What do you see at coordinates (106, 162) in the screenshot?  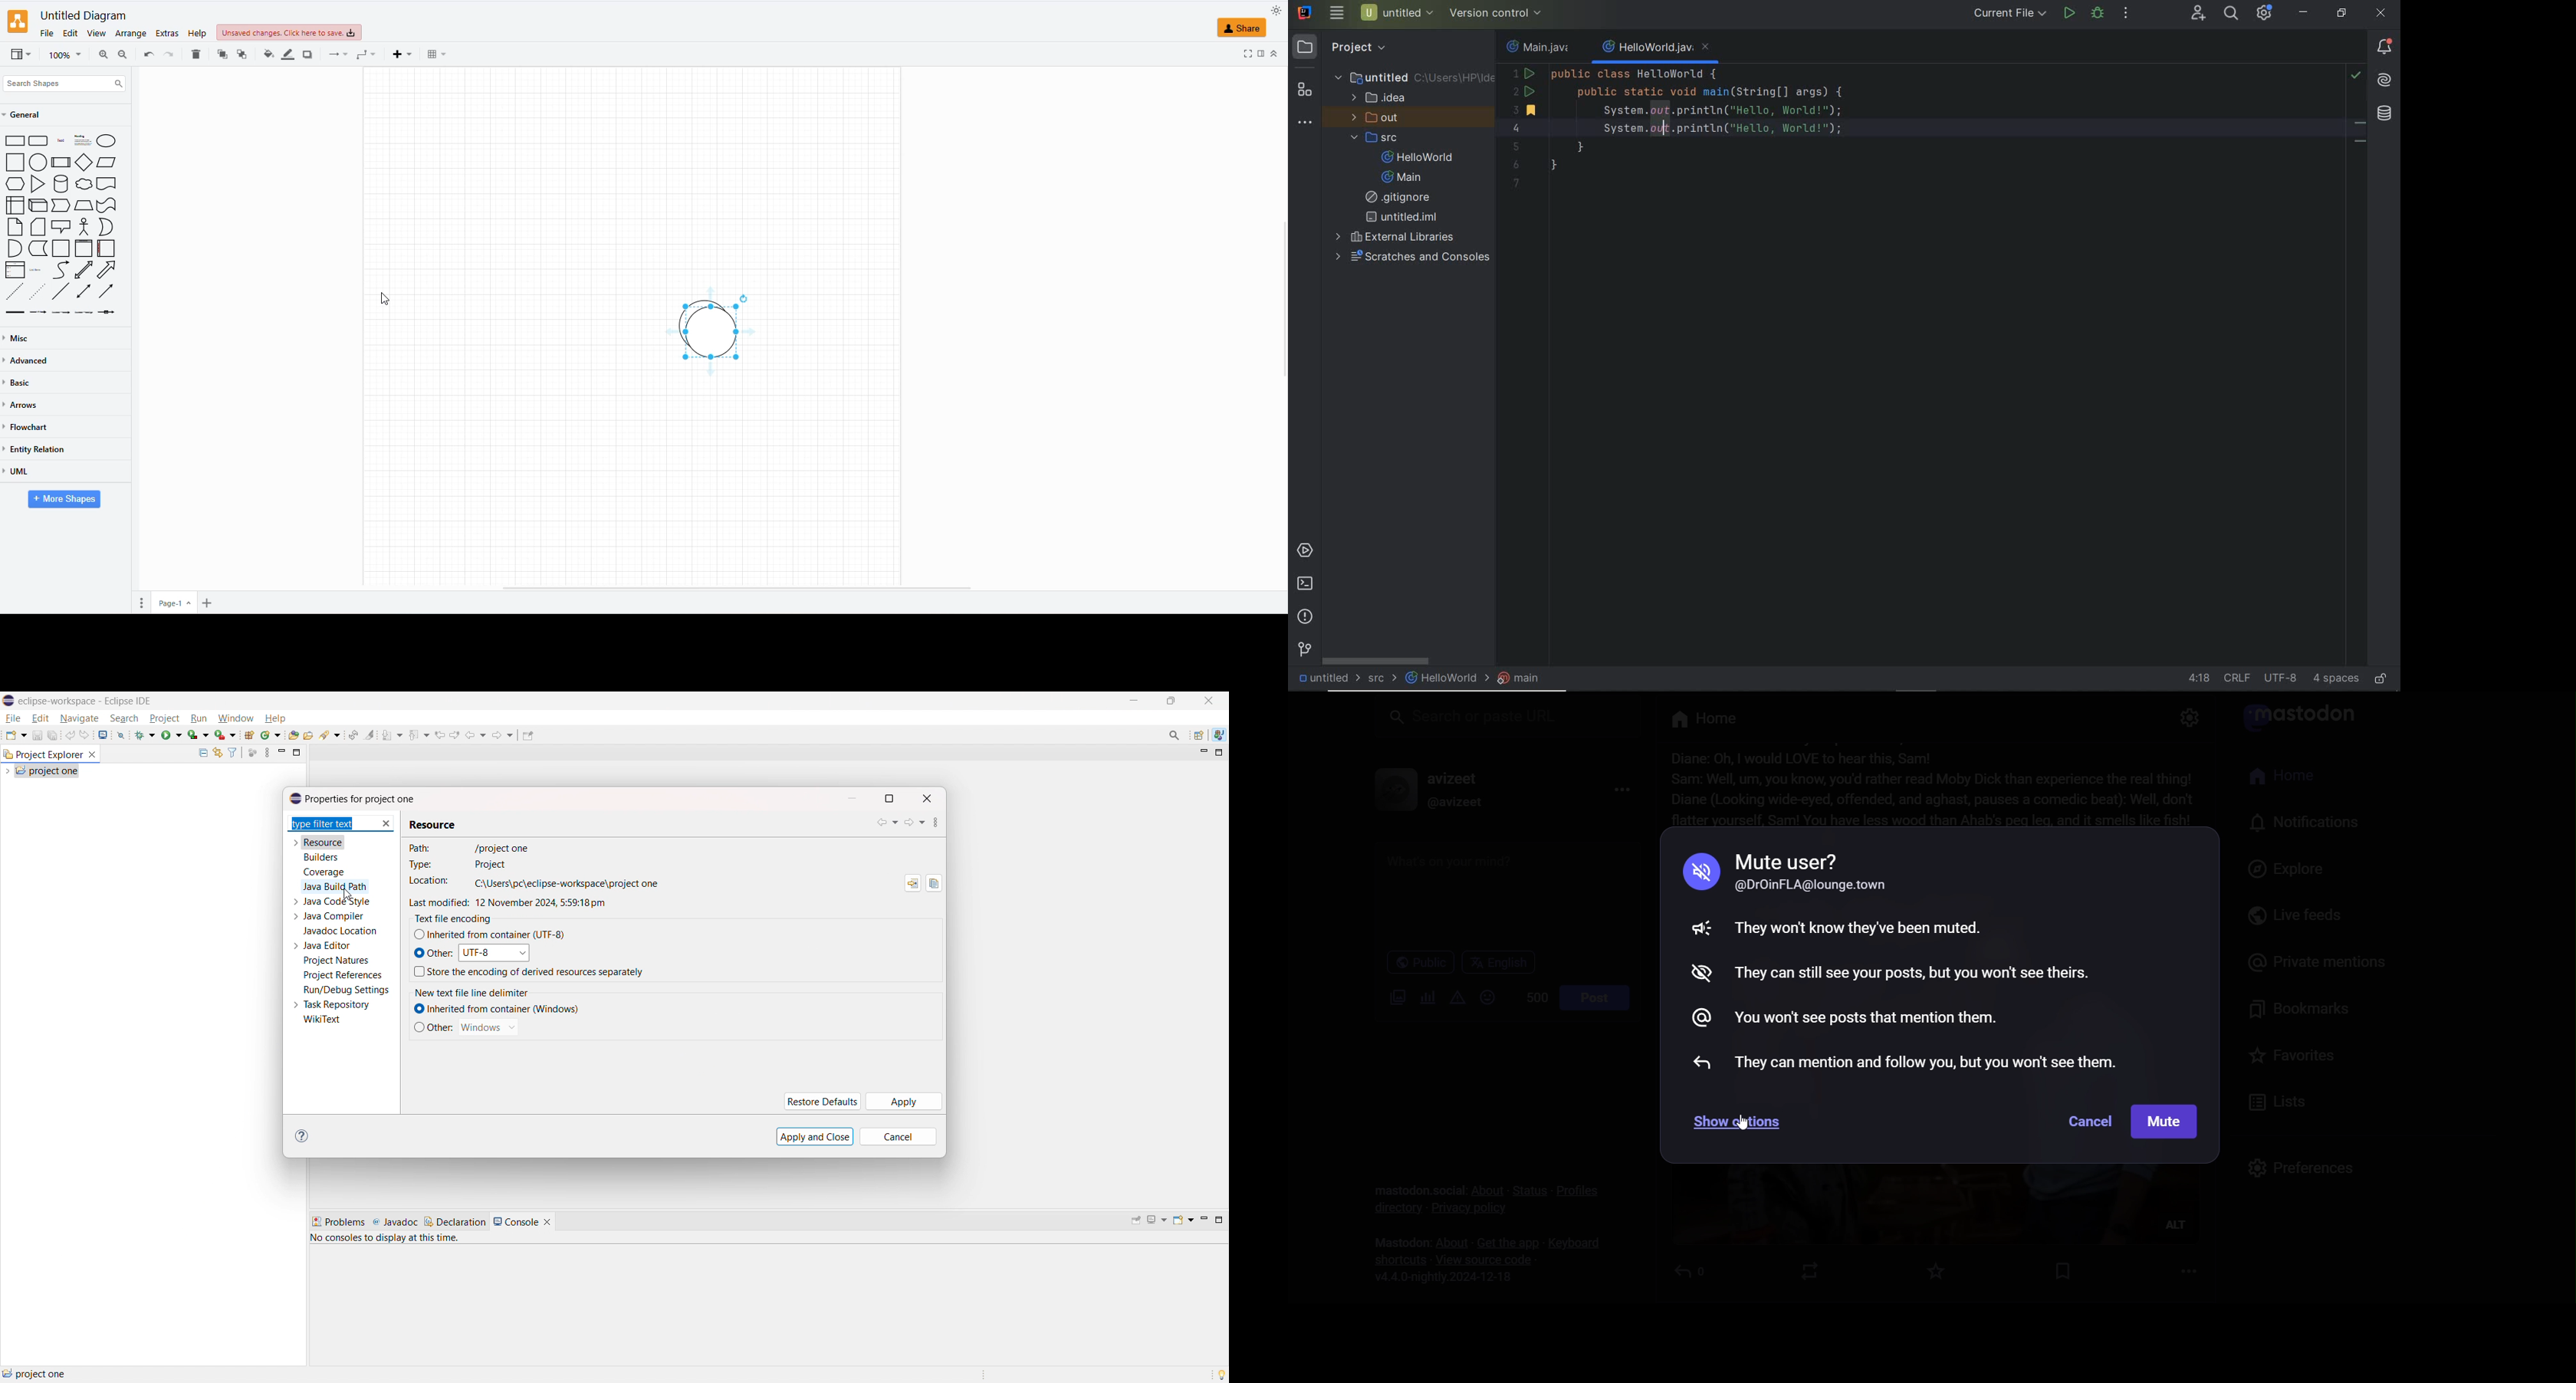 I see `PARALLELOGRAM` at bounding box center [106, 162].